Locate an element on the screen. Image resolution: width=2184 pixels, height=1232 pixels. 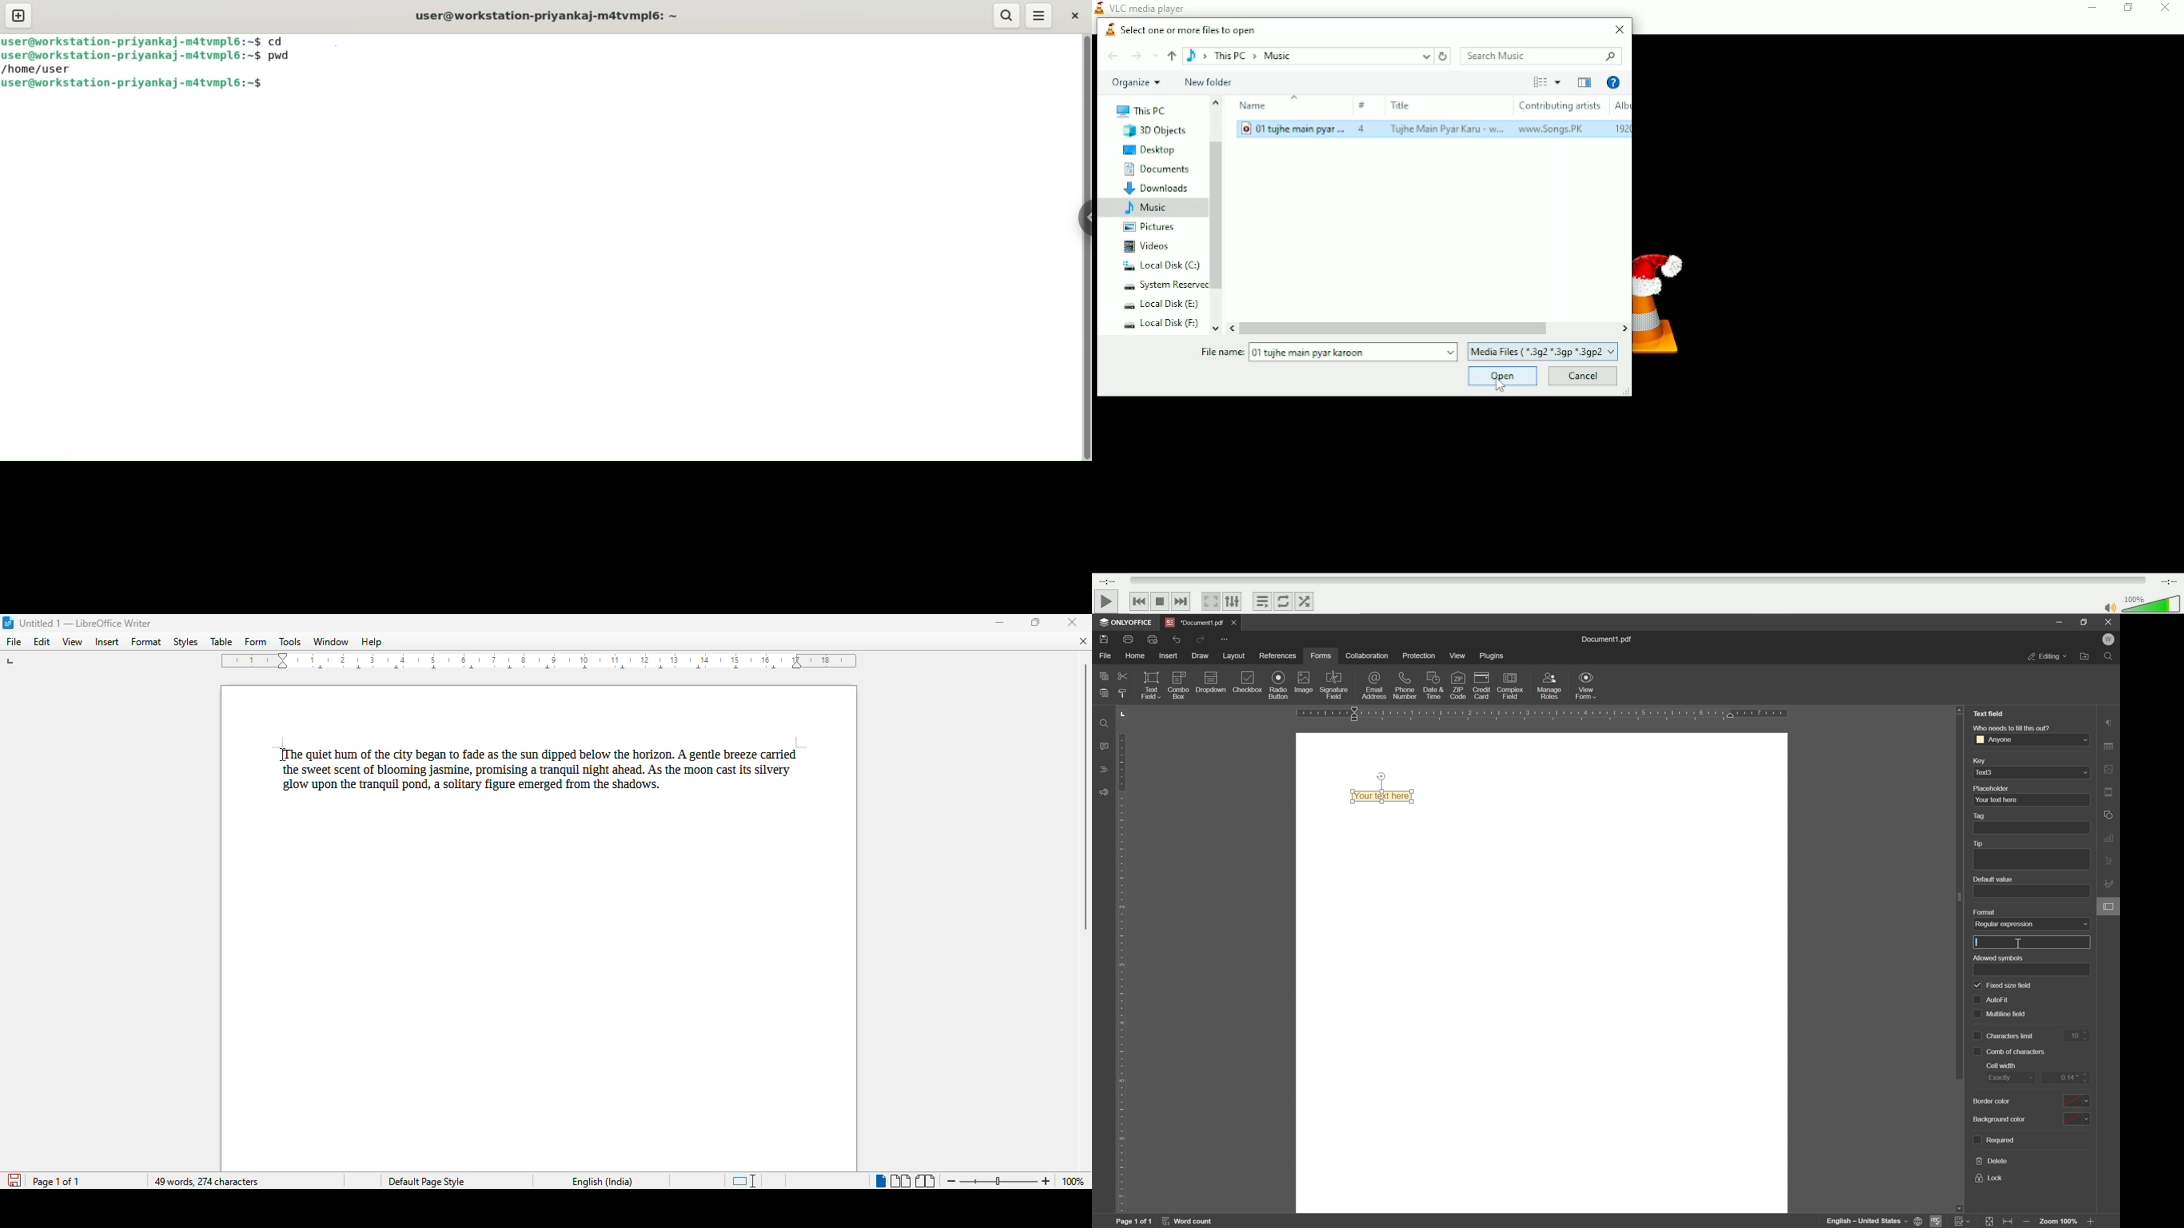
book view is located at coordinates (926, 1182).